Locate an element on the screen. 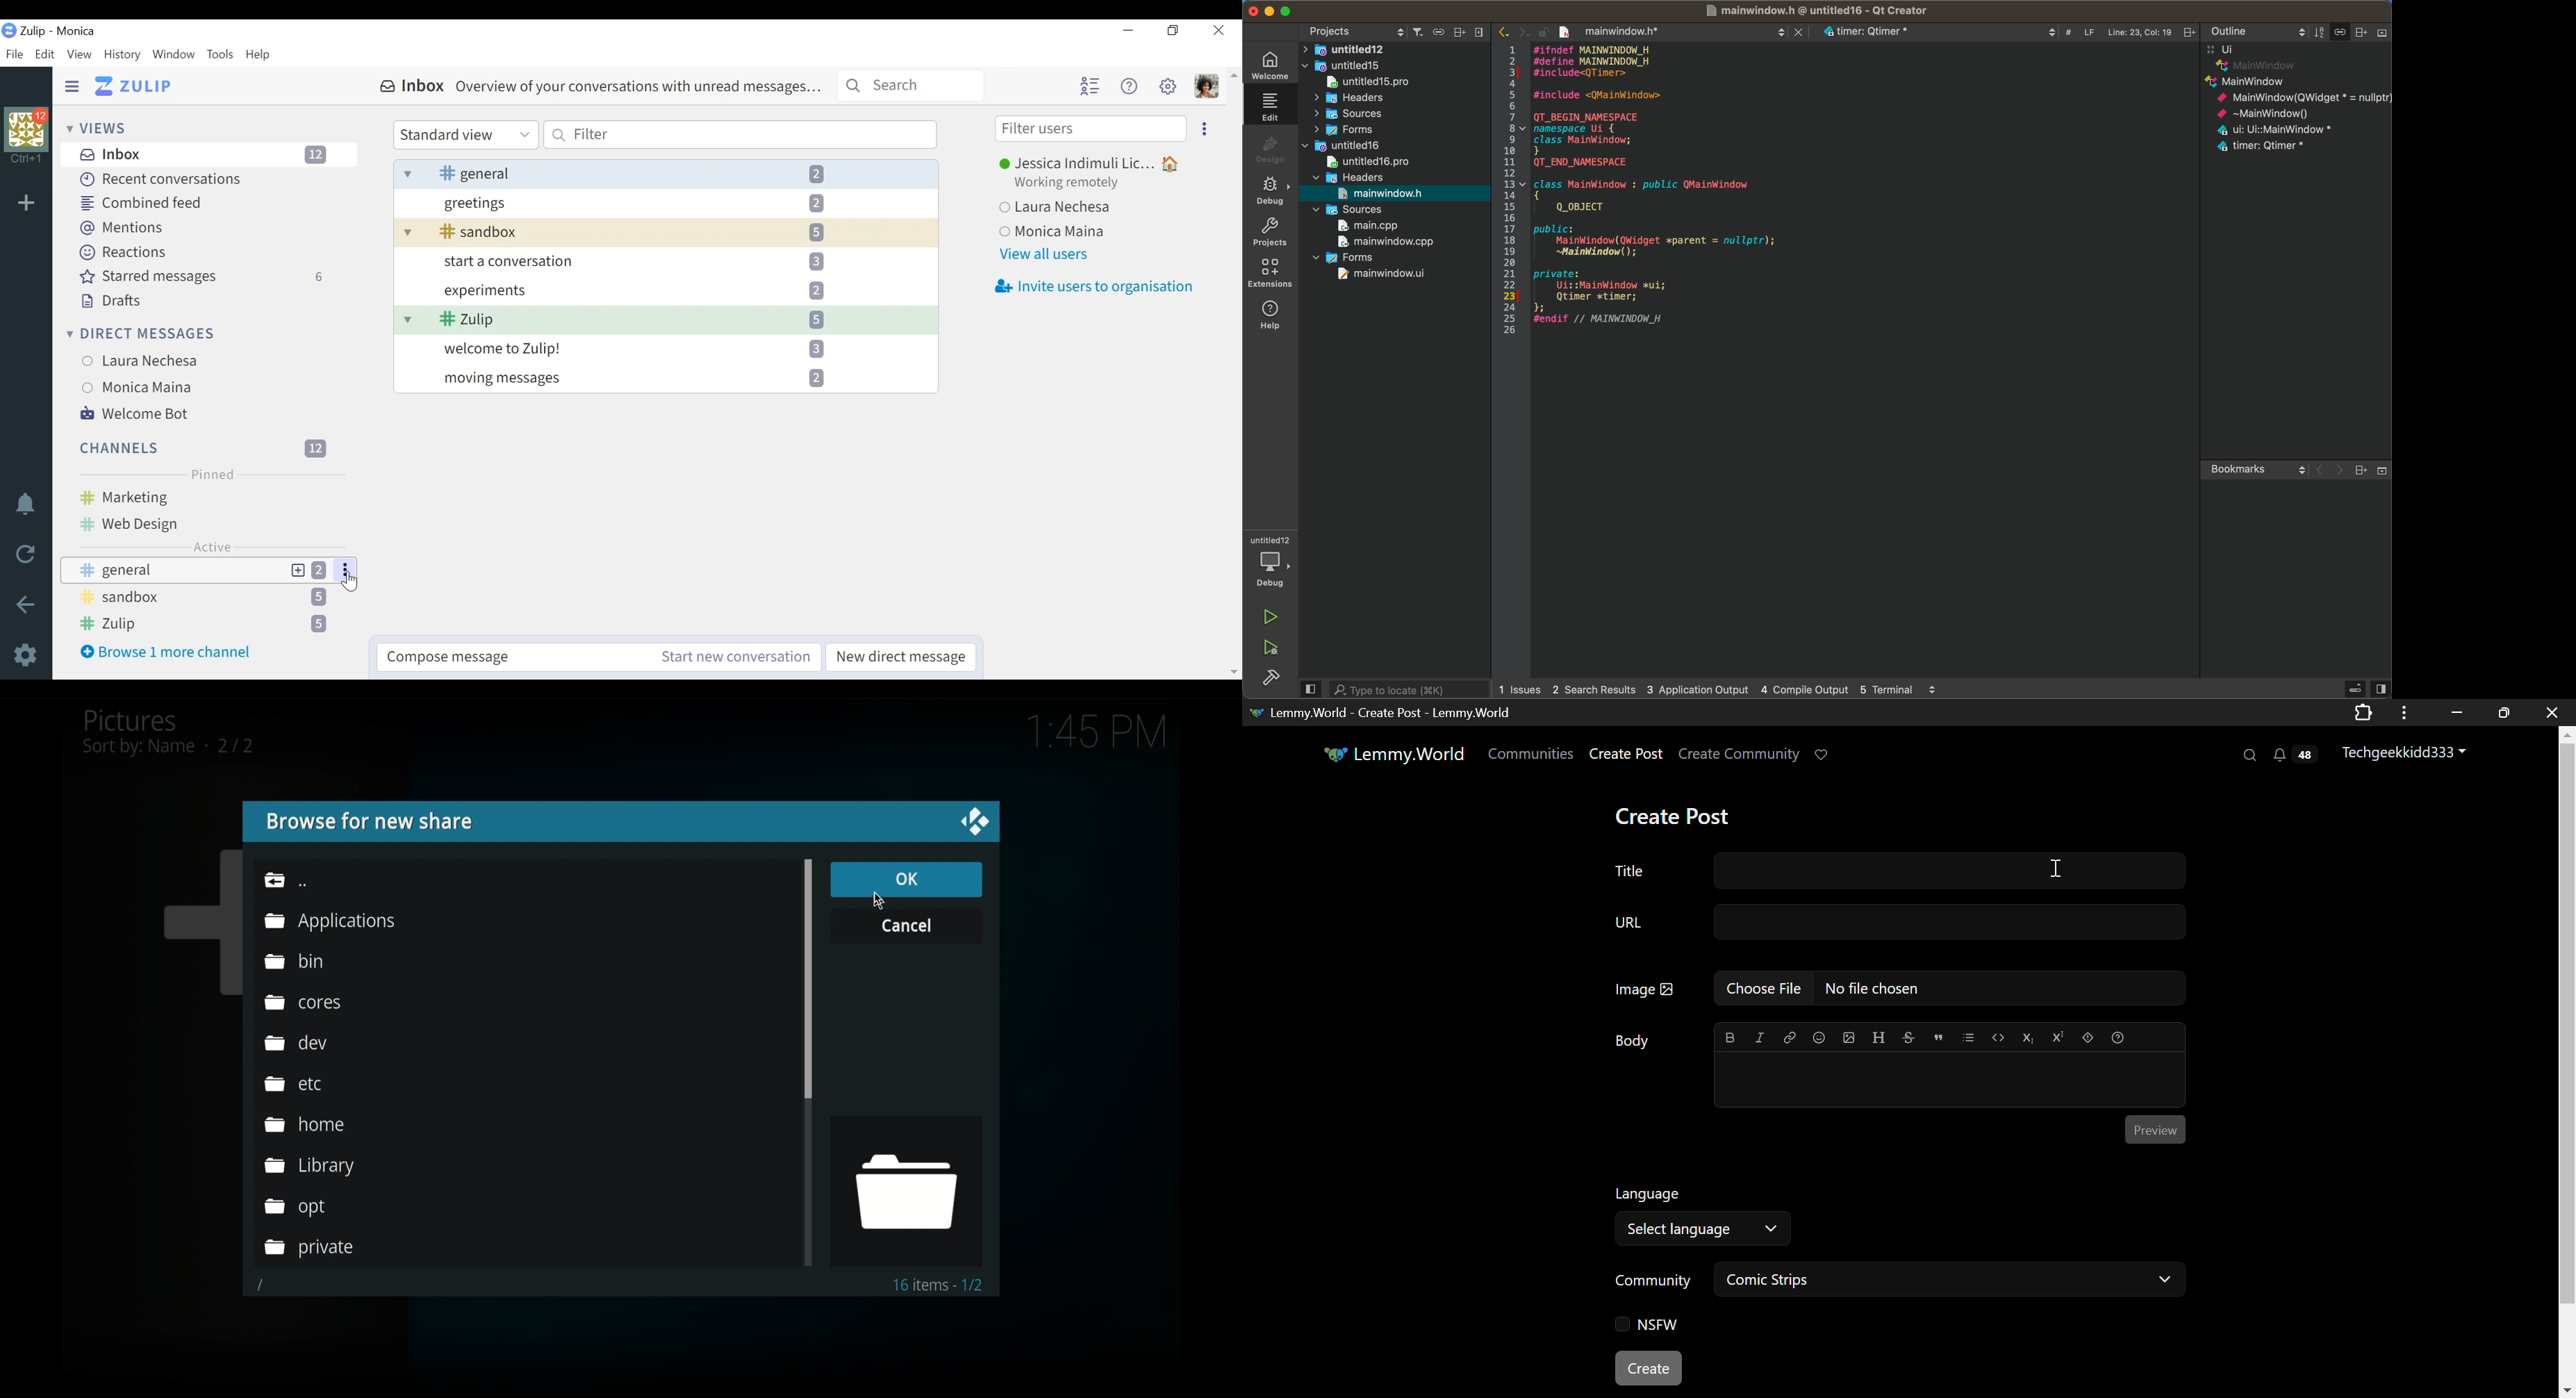 The image size is (2576, 1400). New direct messages is located at coordinates (898, 658).